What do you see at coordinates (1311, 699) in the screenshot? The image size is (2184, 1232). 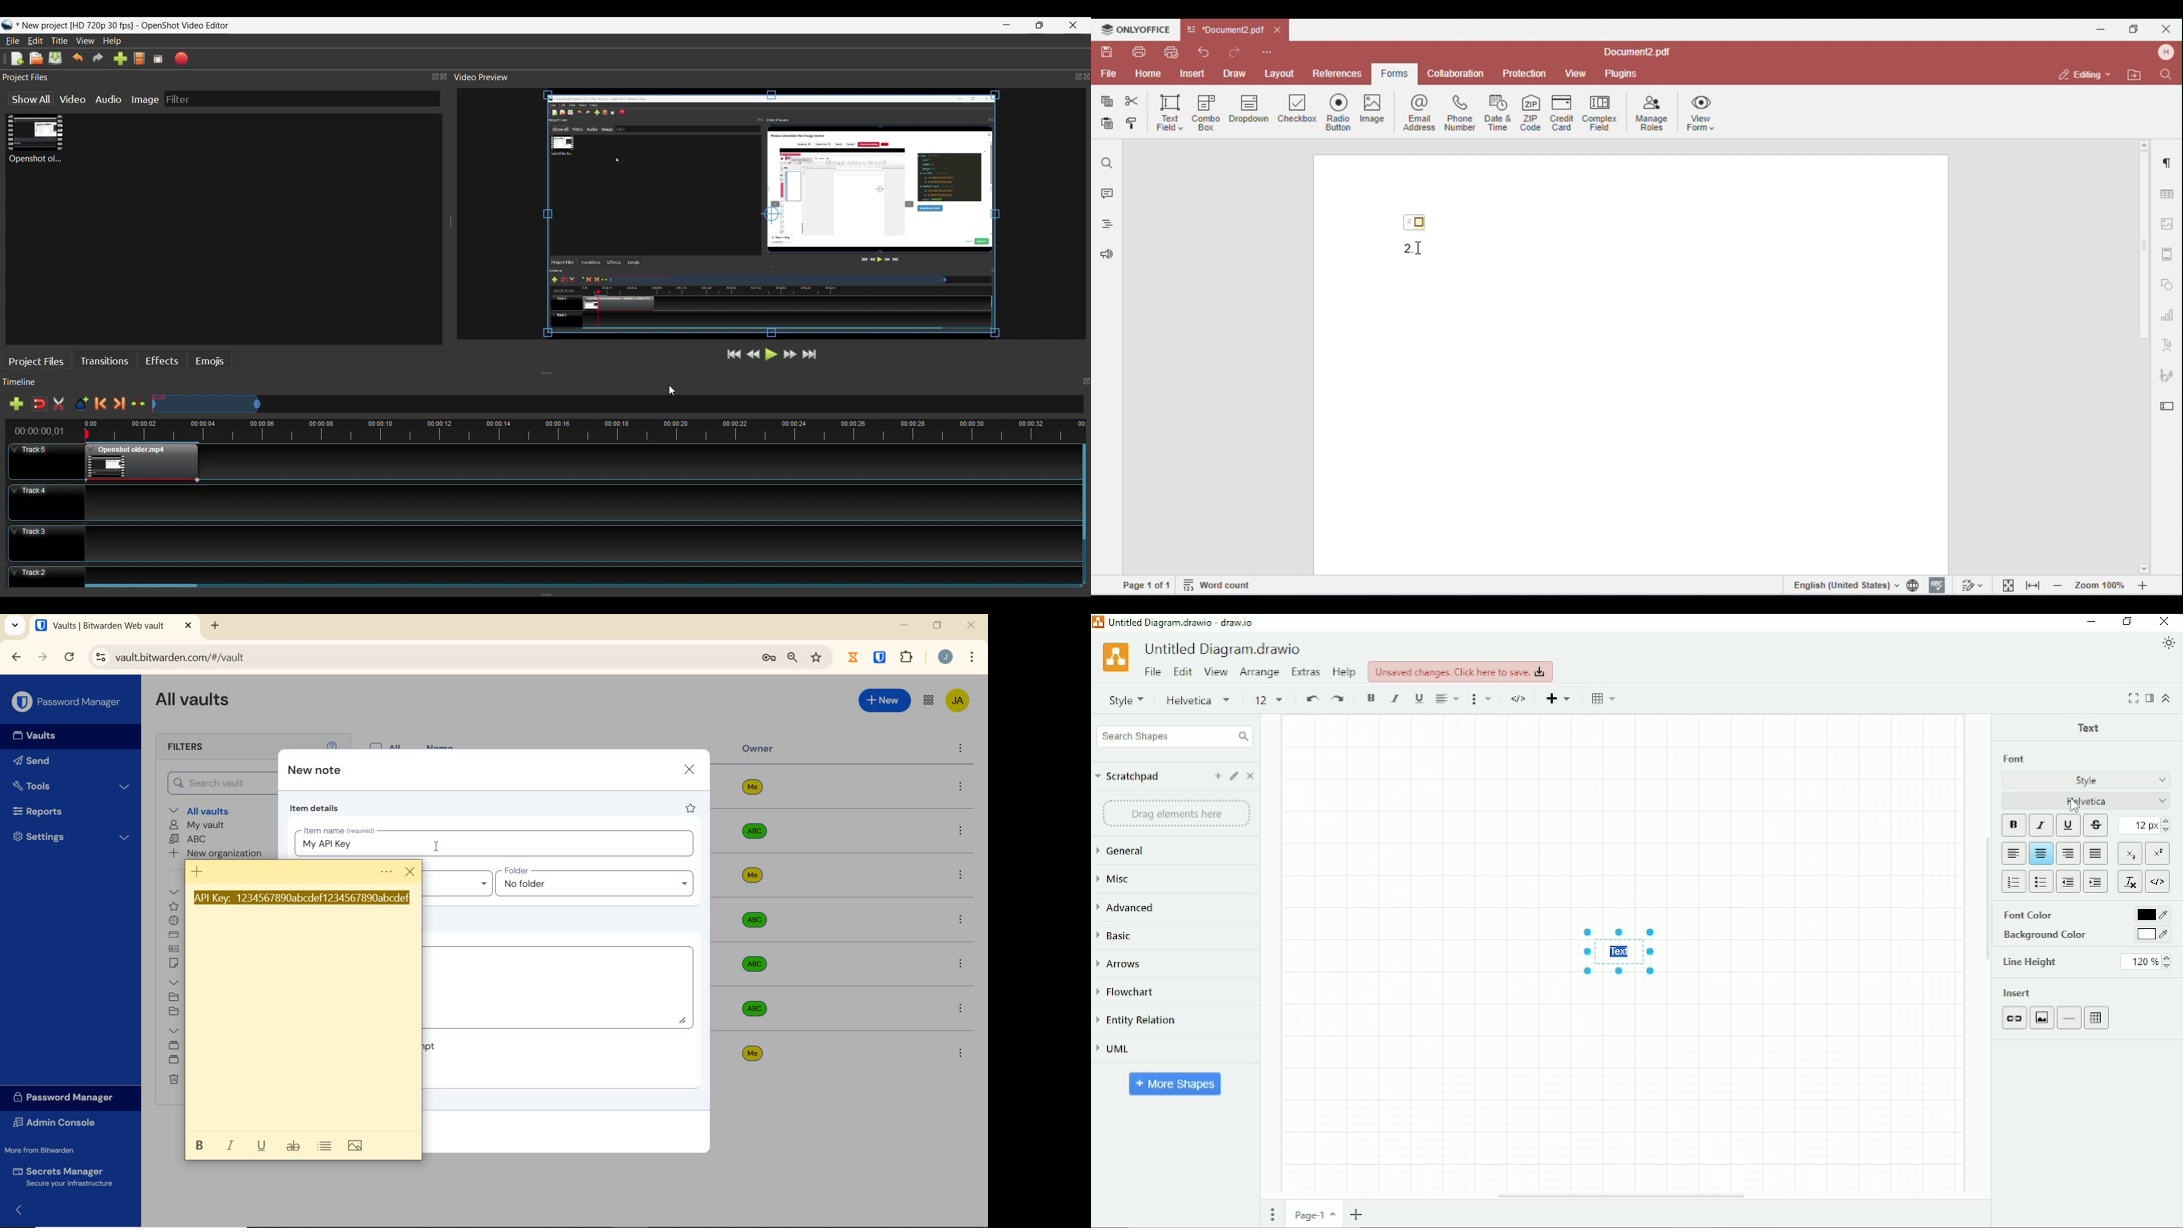 I see `Undo` at bounding box center [1311, 699].